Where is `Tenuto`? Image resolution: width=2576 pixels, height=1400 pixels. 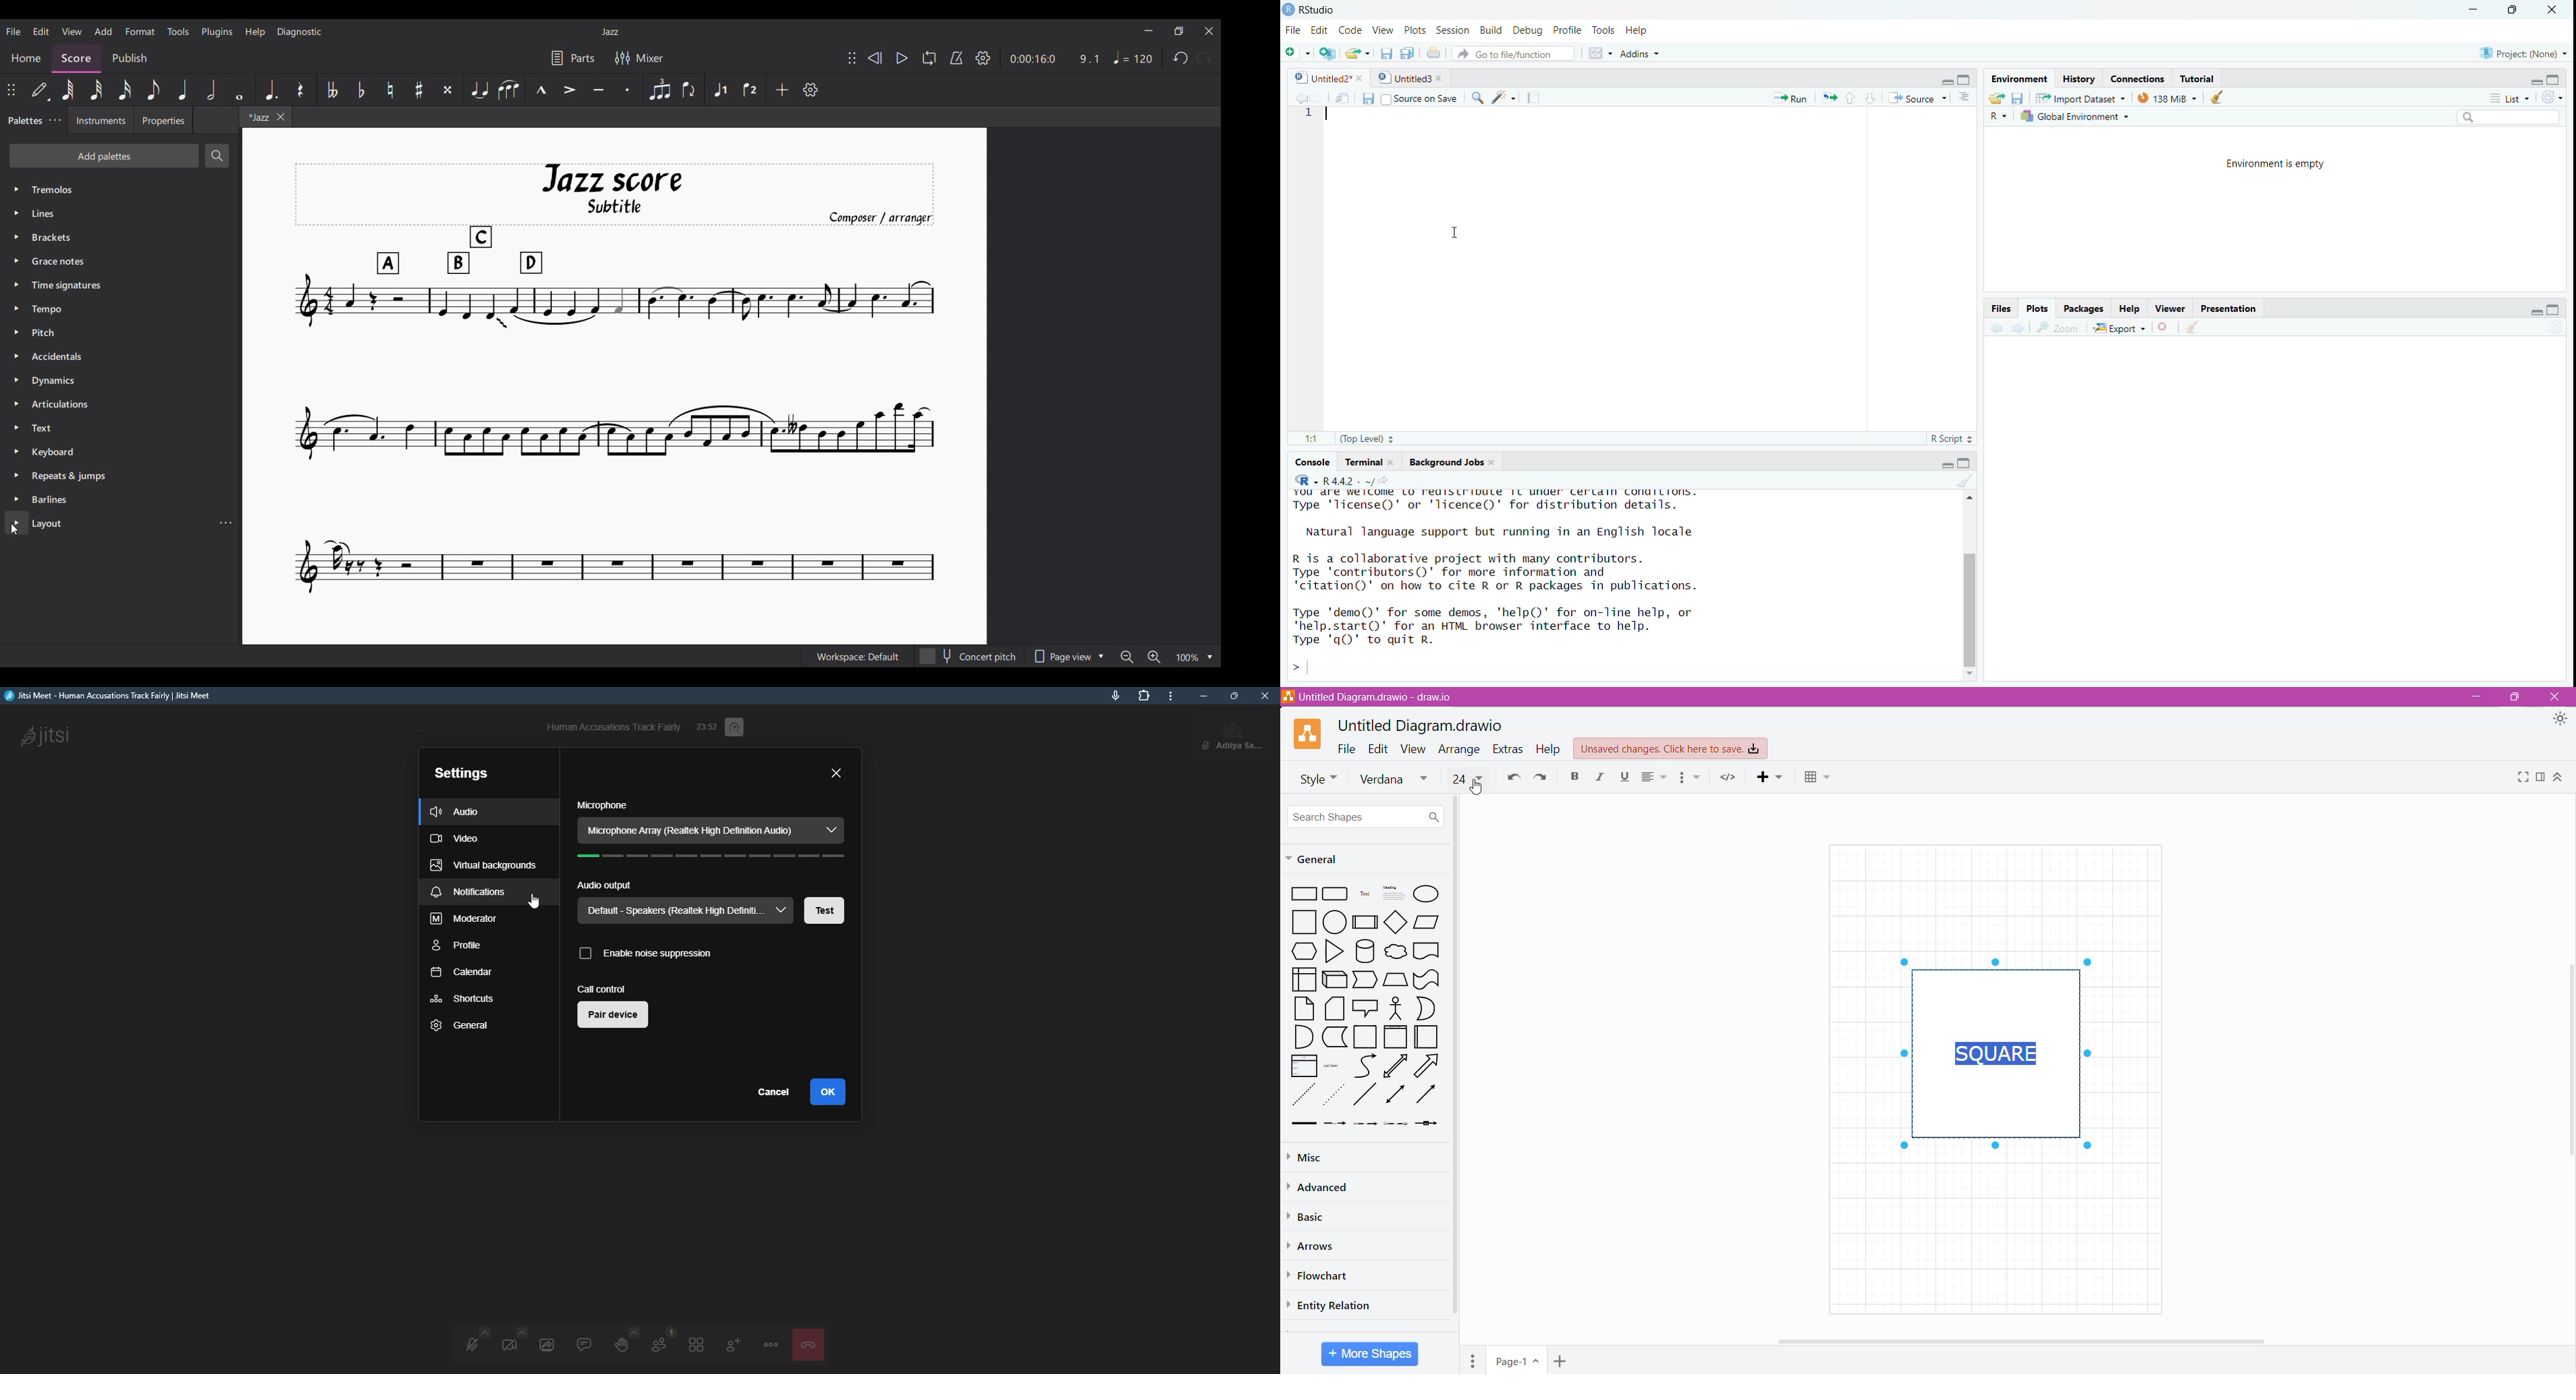
Tenuto is located at coordinates (599, 90).